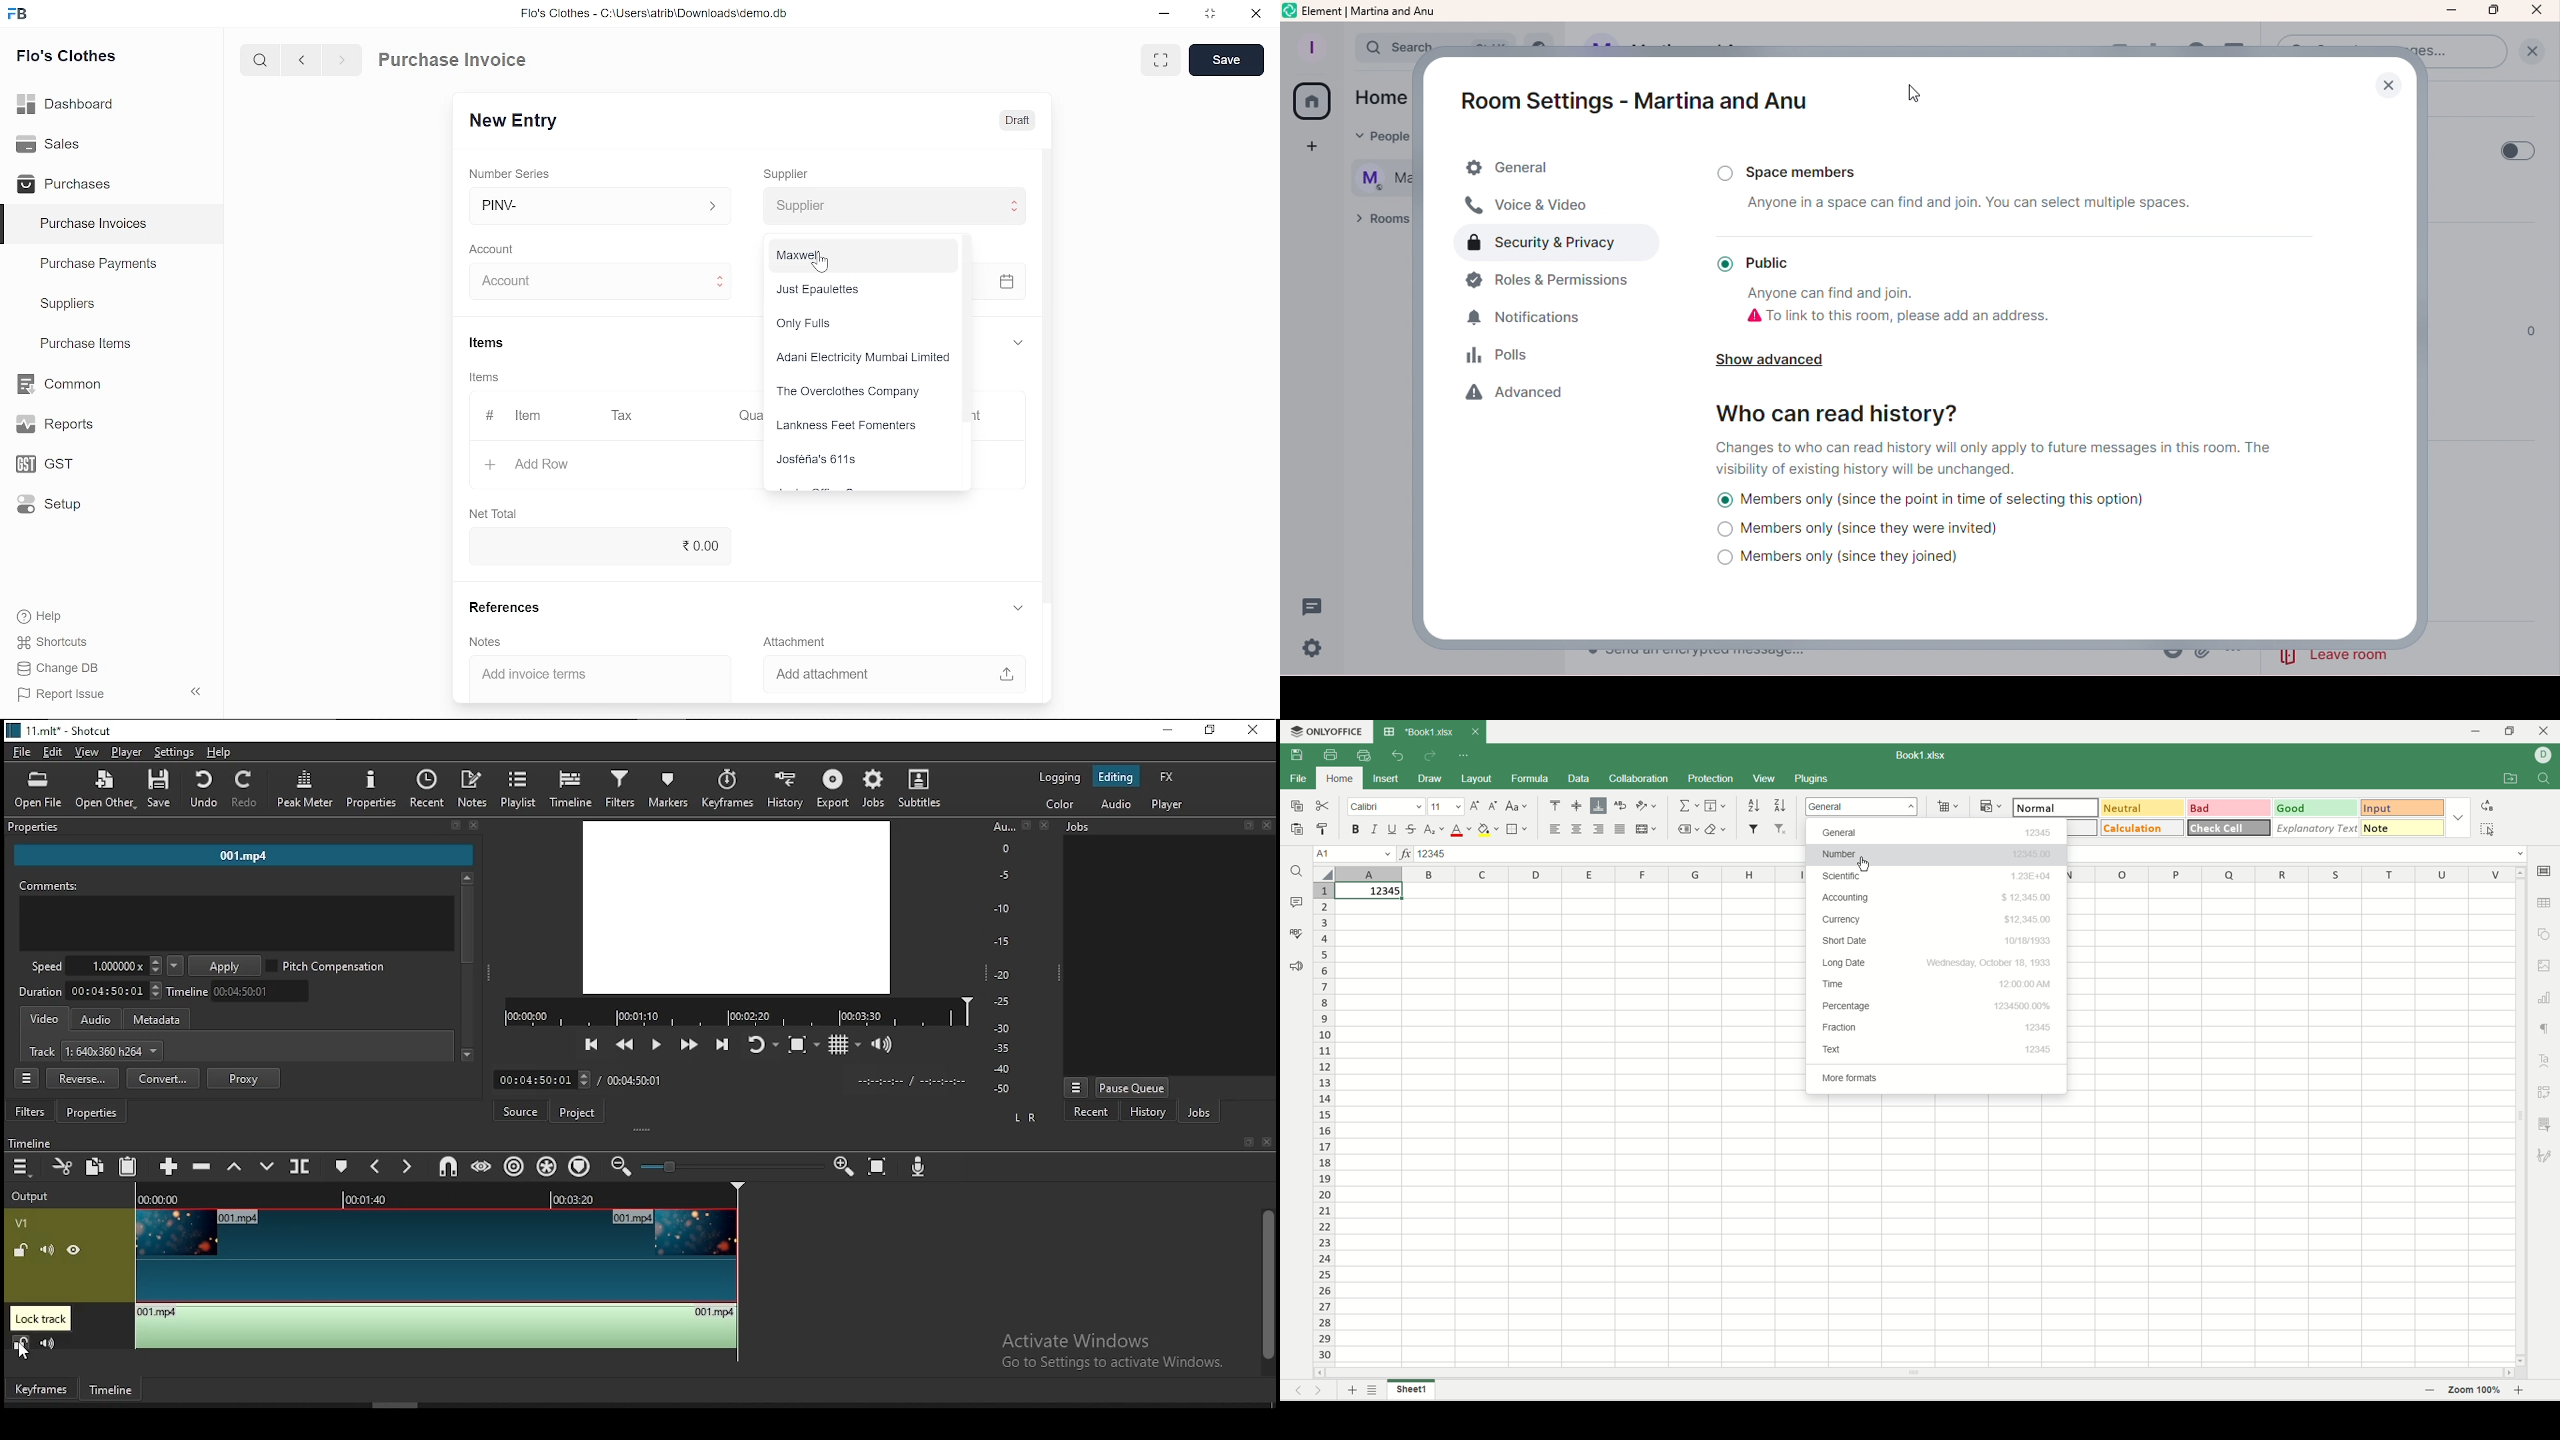 This screenshot has height=1456, width=2576. Describe the element at coordinates (879, 1164) in the screenshot. I see `zoom timeline to fit` at that location.